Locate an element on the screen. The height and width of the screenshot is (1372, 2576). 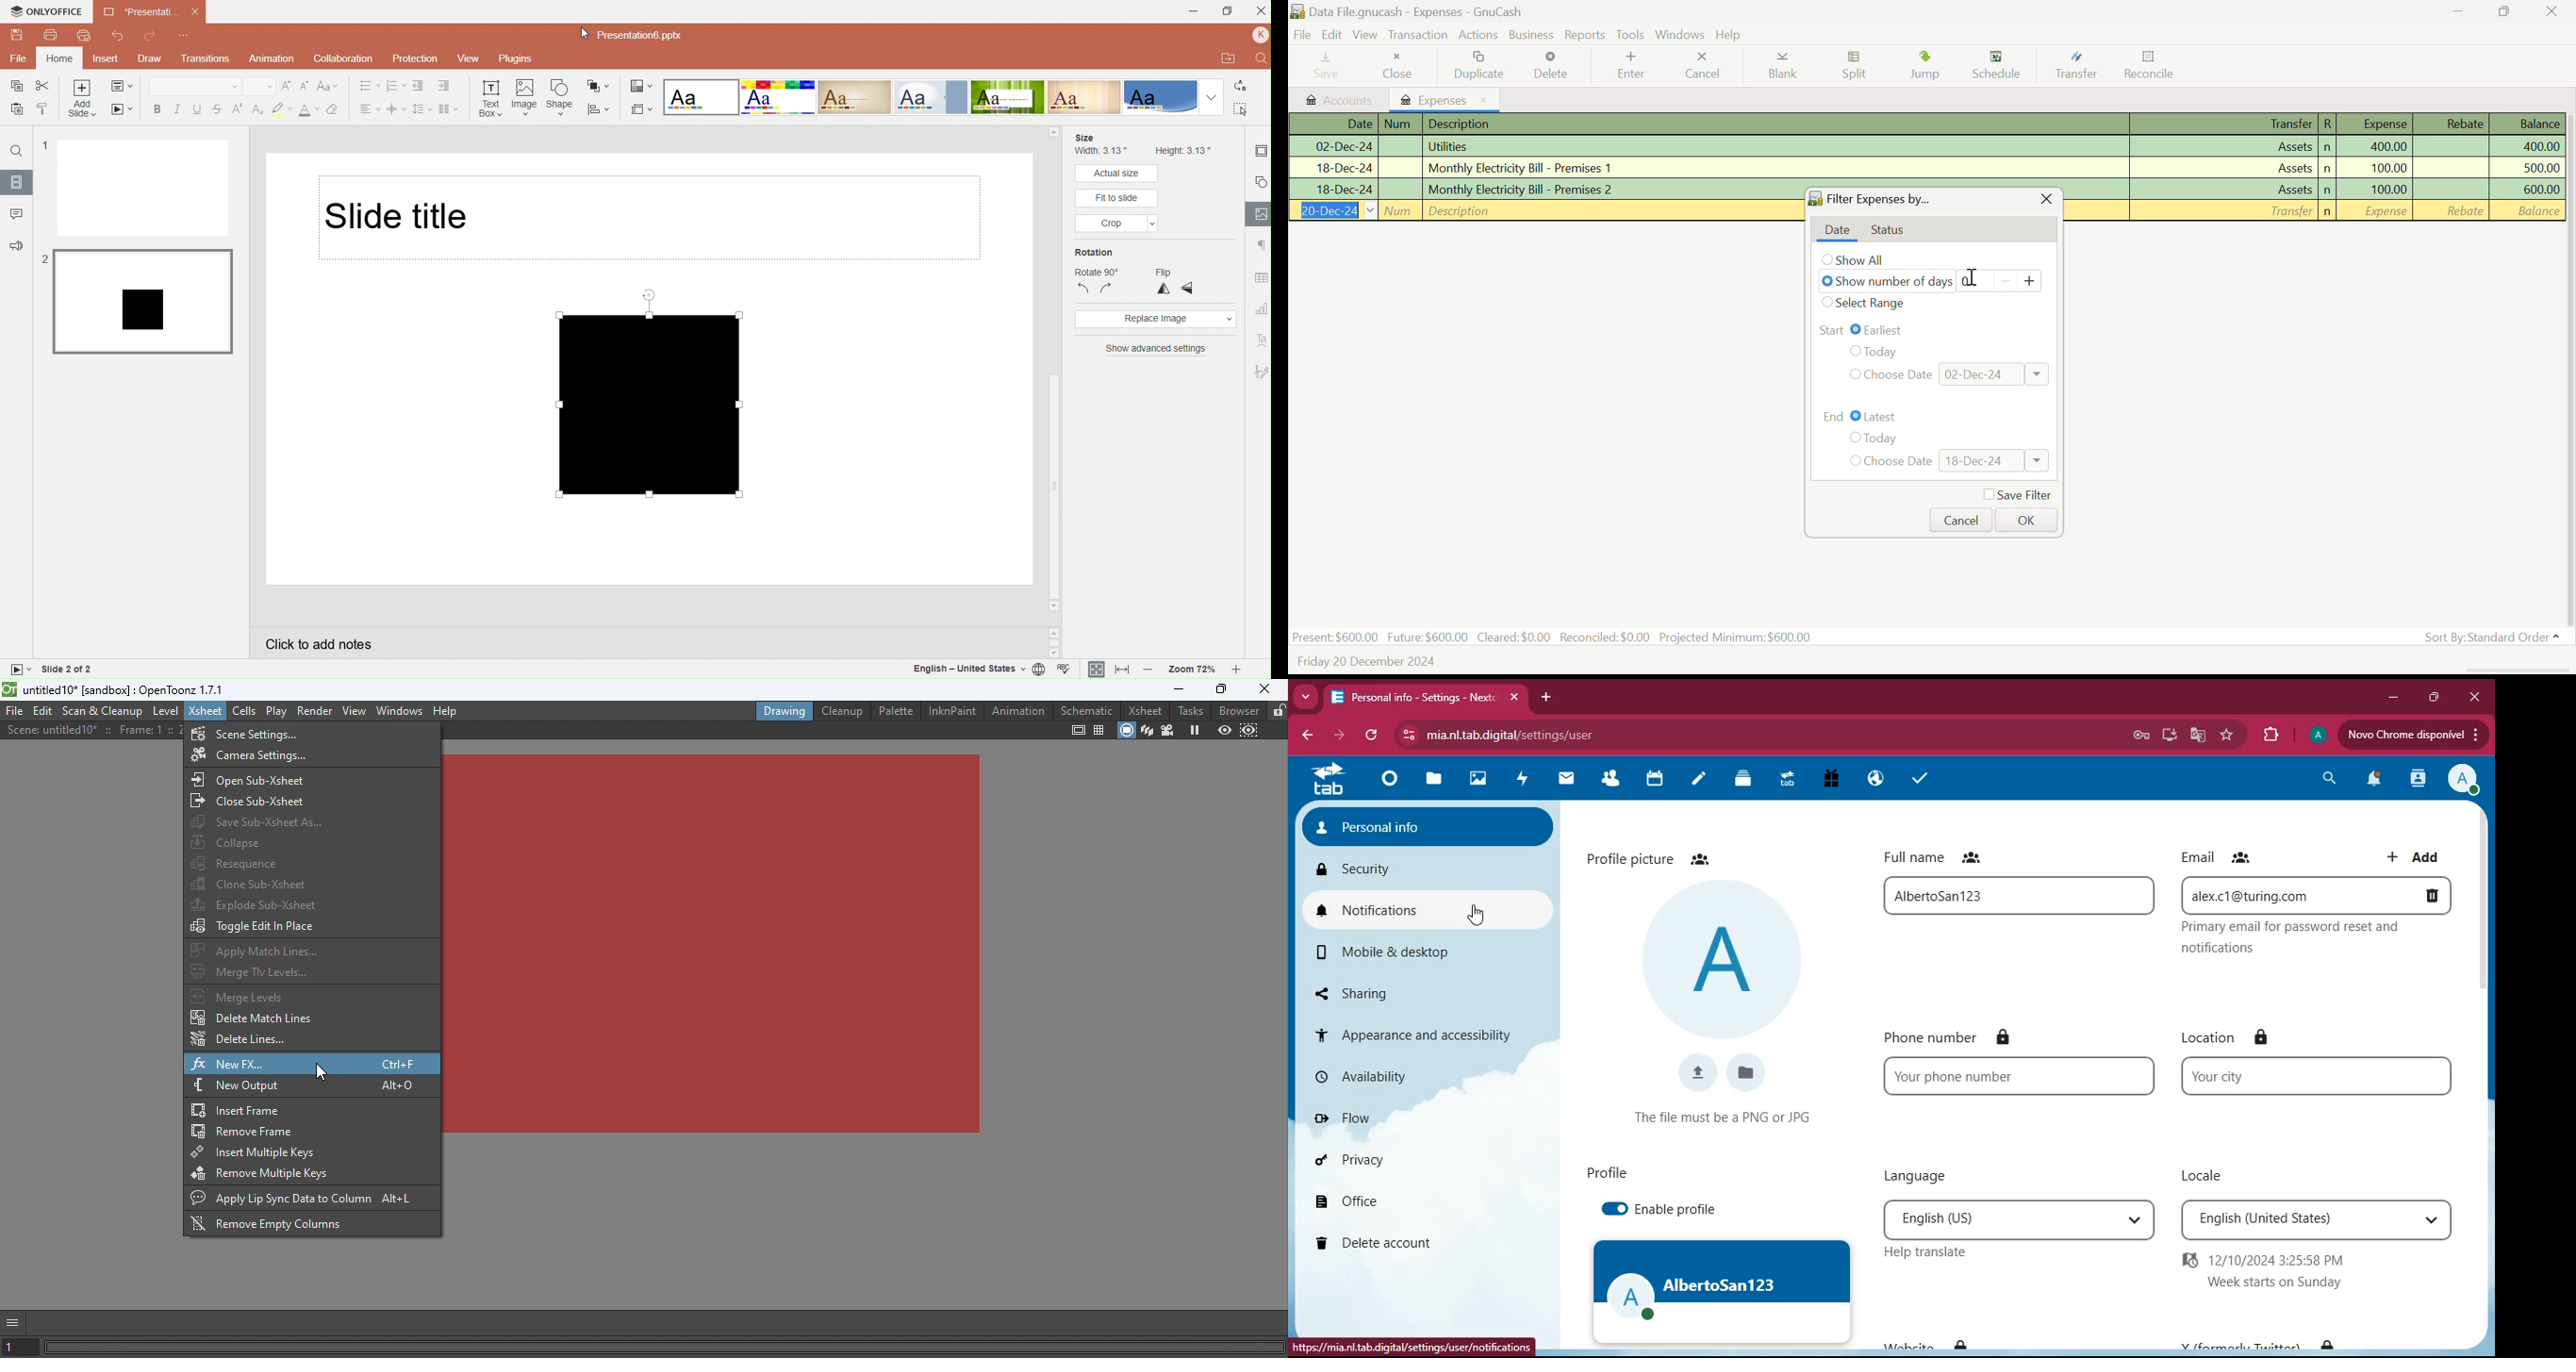
Cancel is located at coordinates (1706, 67).